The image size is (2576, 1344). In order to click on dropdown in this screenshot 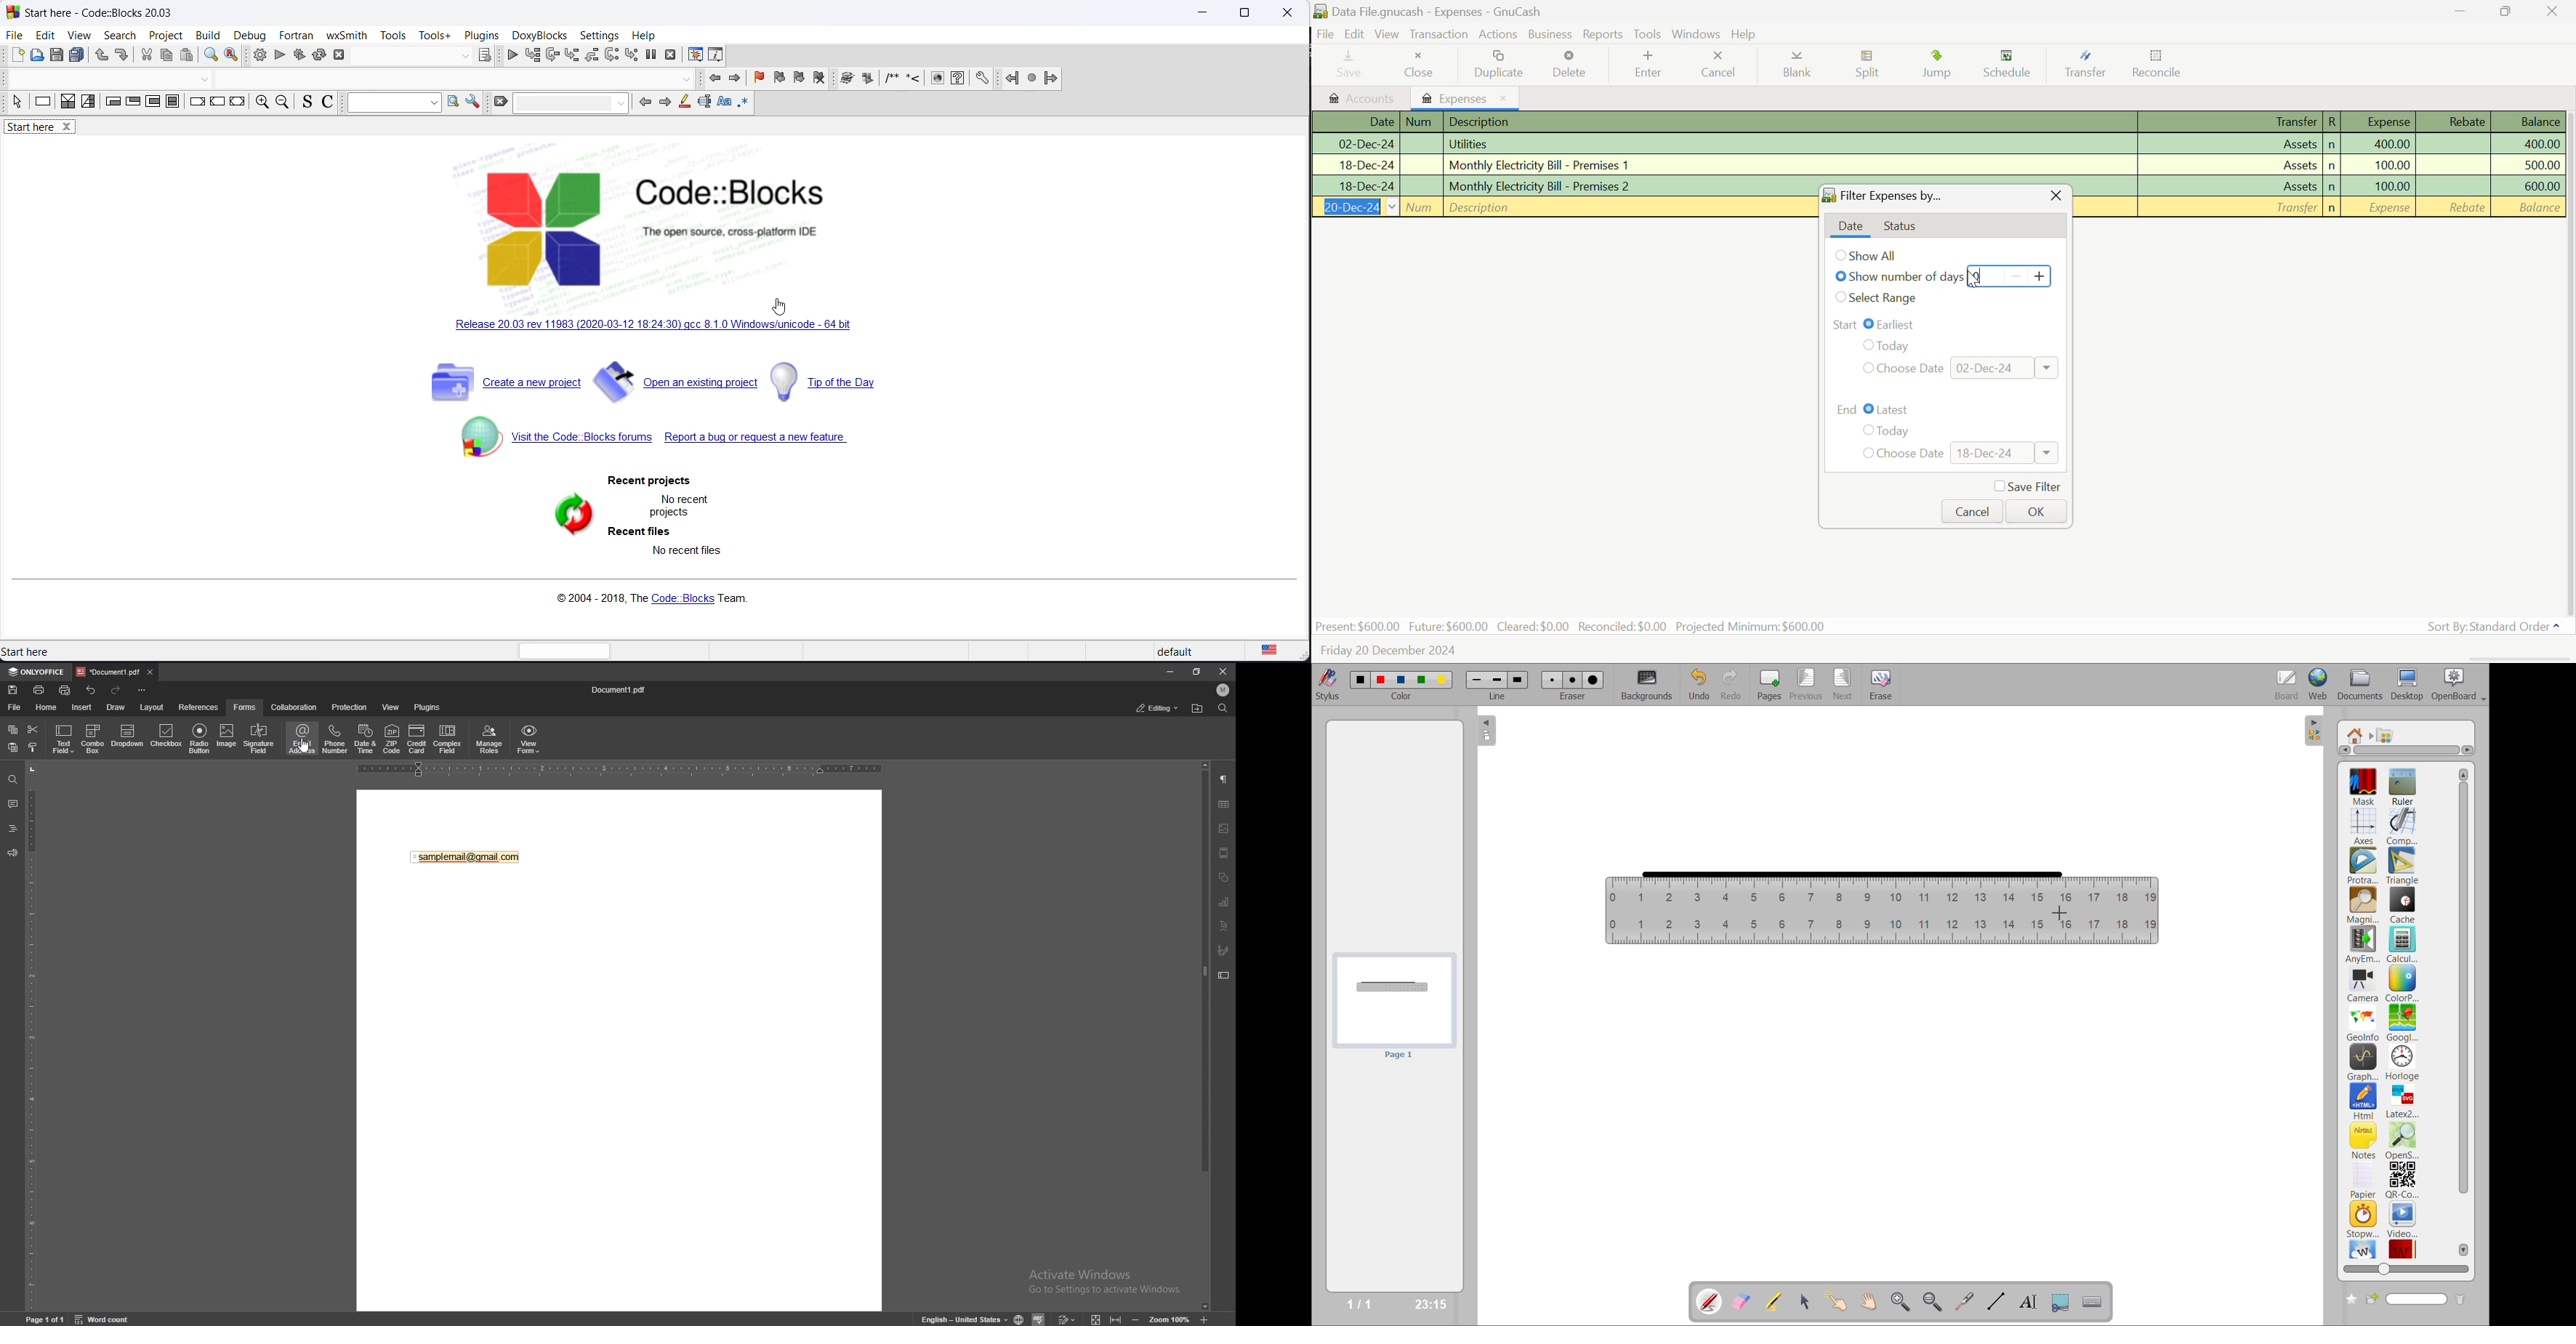, I will do `click(207, 79)`.